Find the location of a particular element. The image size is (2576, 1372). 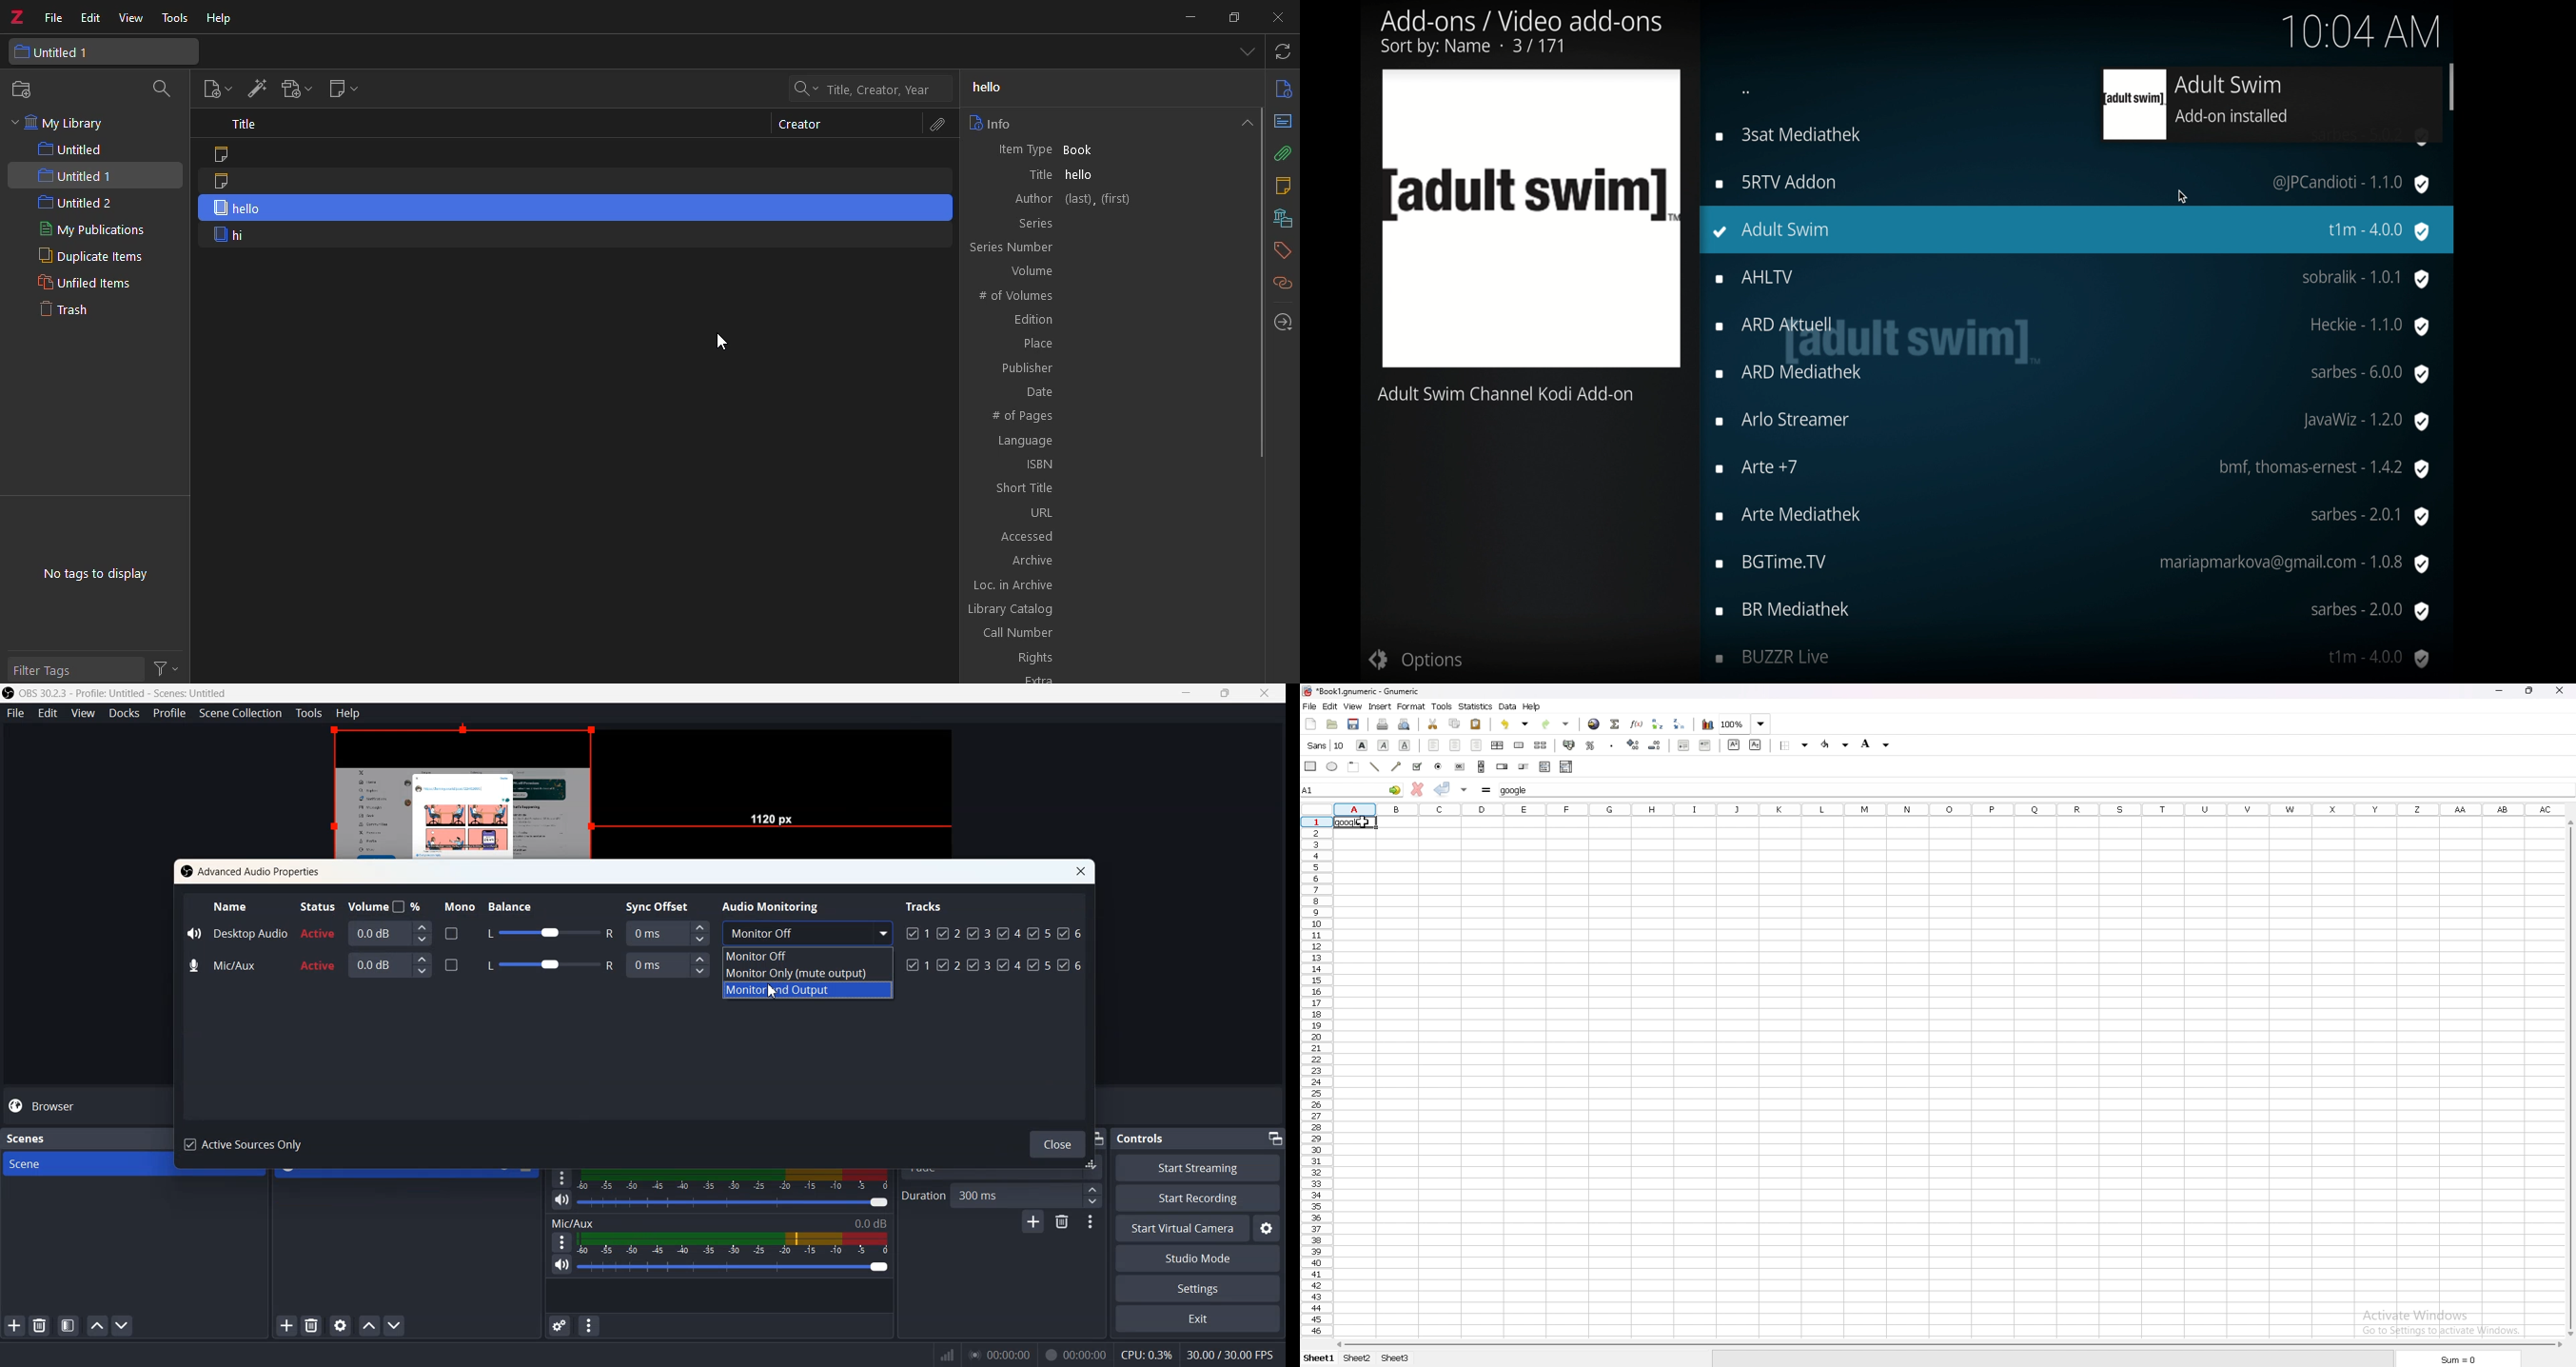

sort ascending is located at coordinates (1658, 723).